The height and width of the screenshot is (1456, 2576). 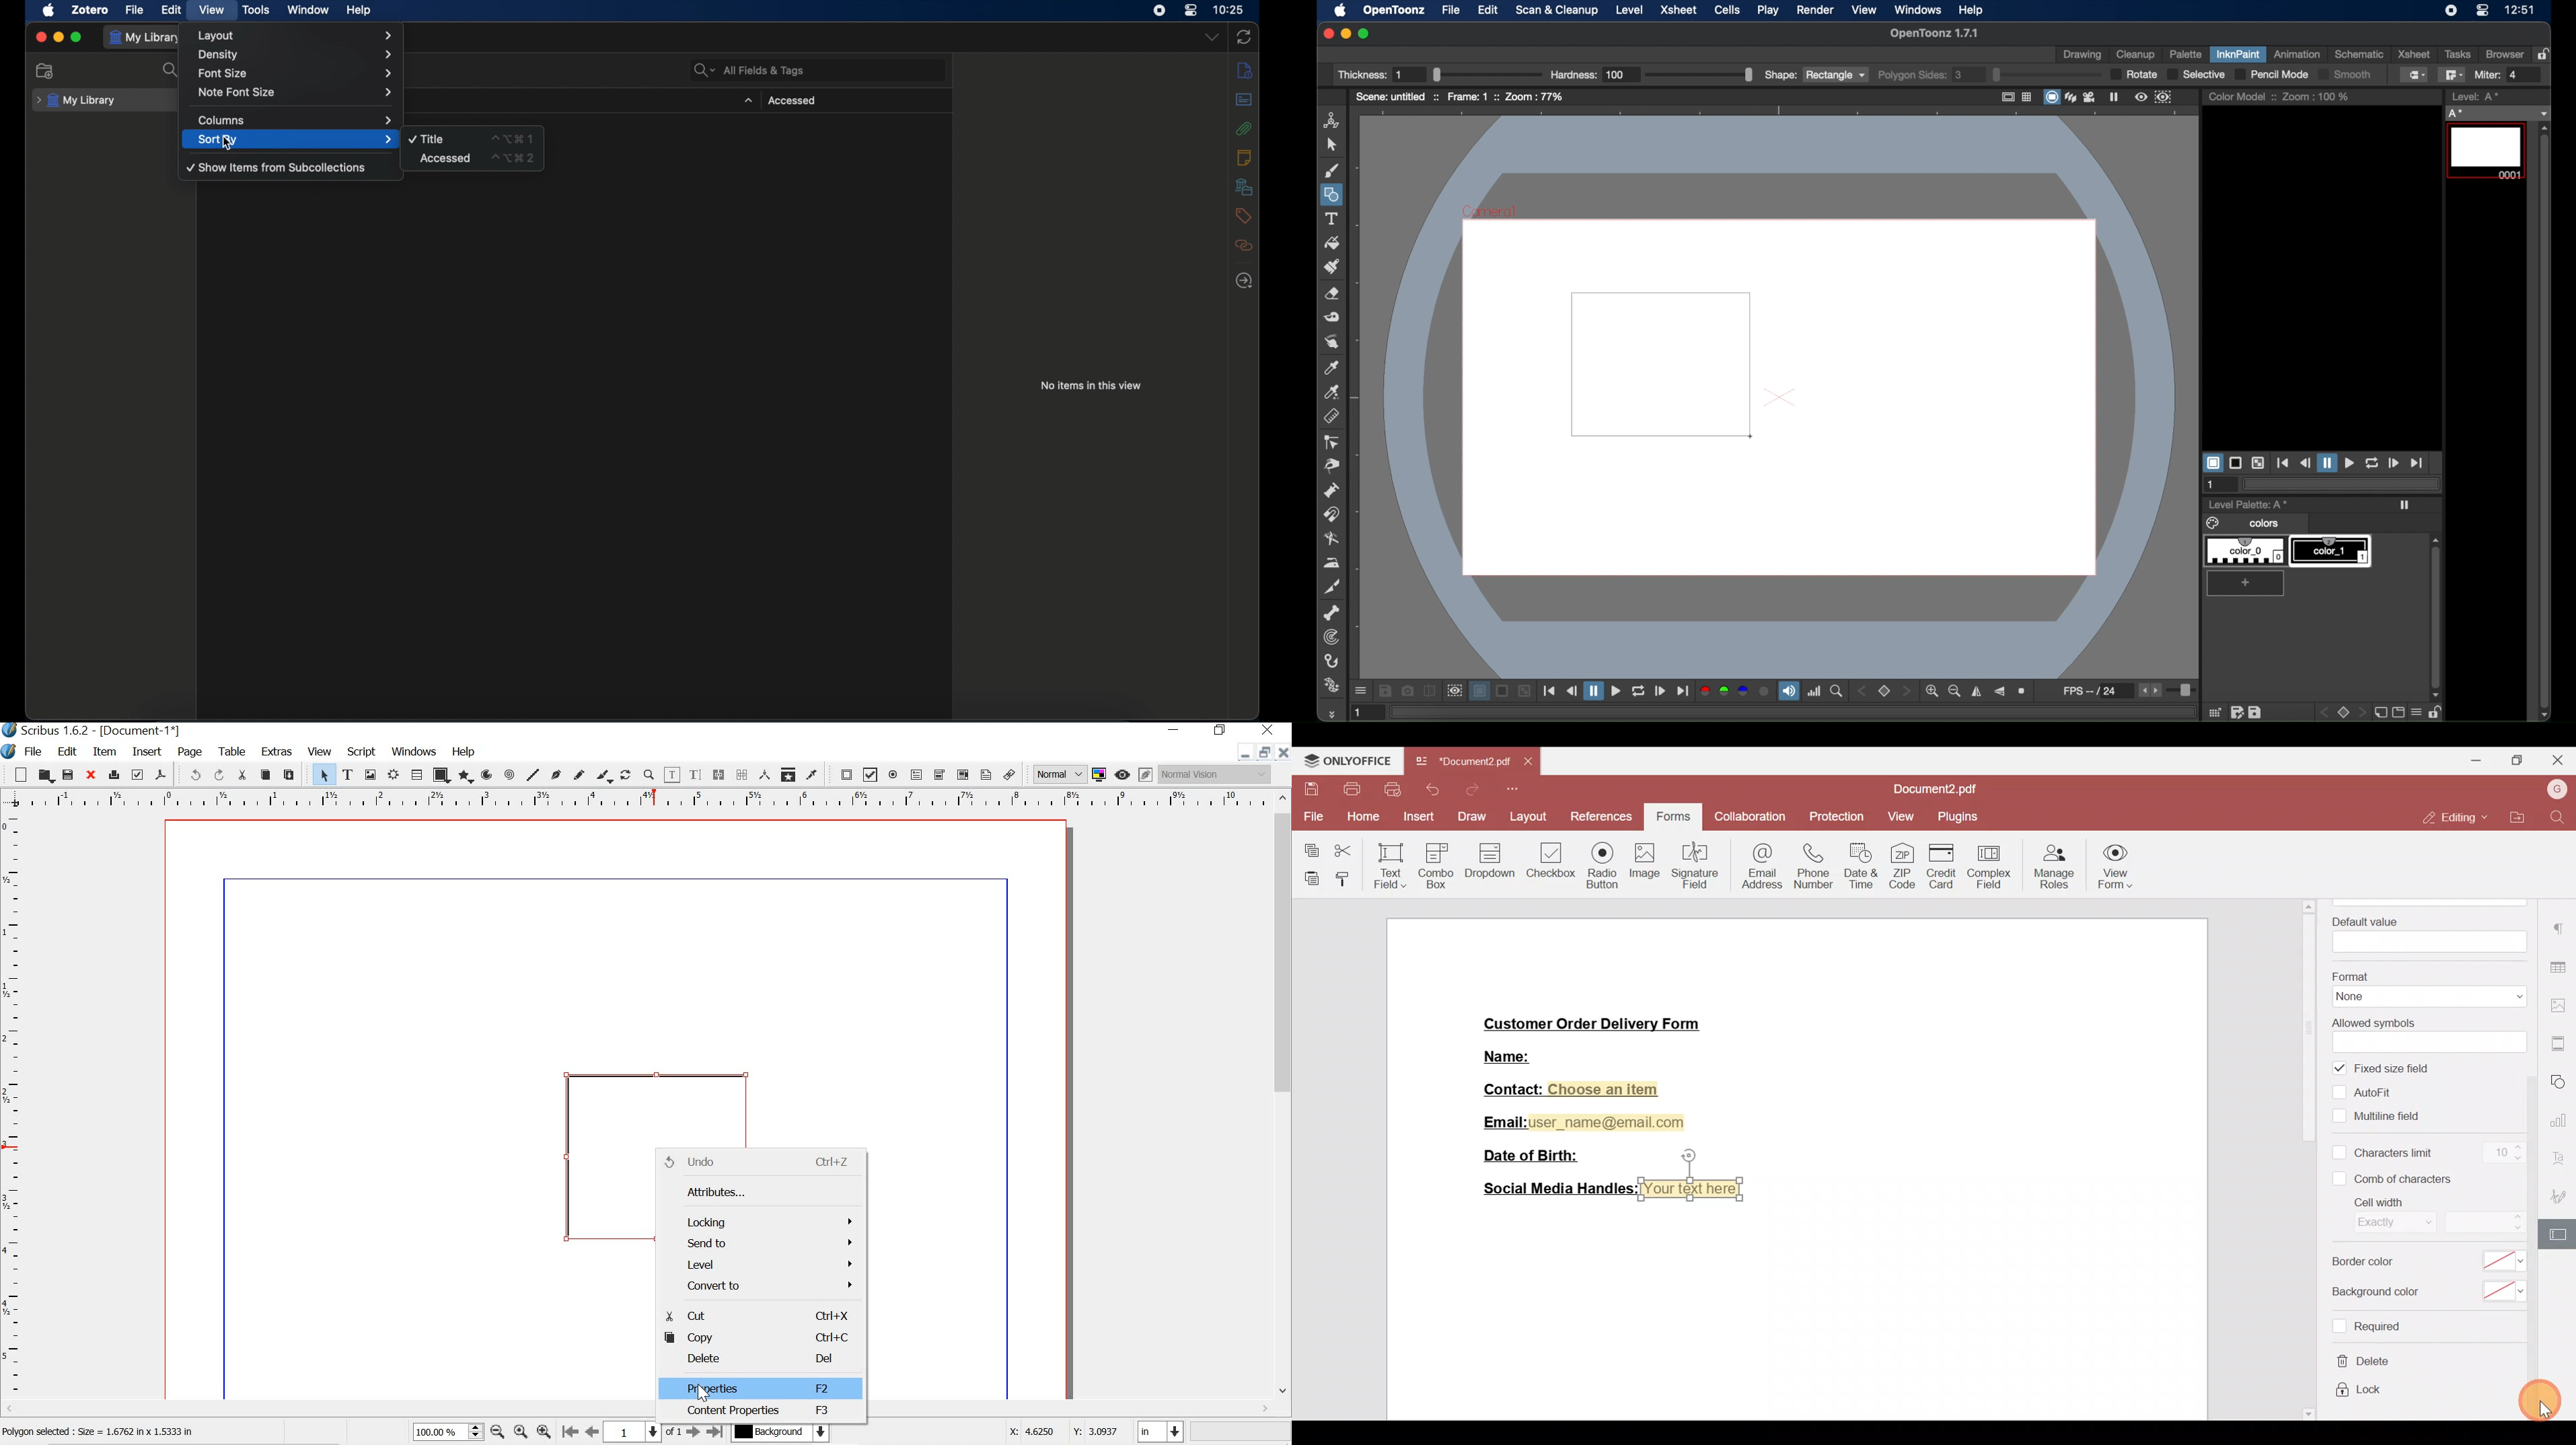 What do you see at coordinates (762, 1288) in the screenshot?
I see `convert to` at bounding box center [762, 1288].